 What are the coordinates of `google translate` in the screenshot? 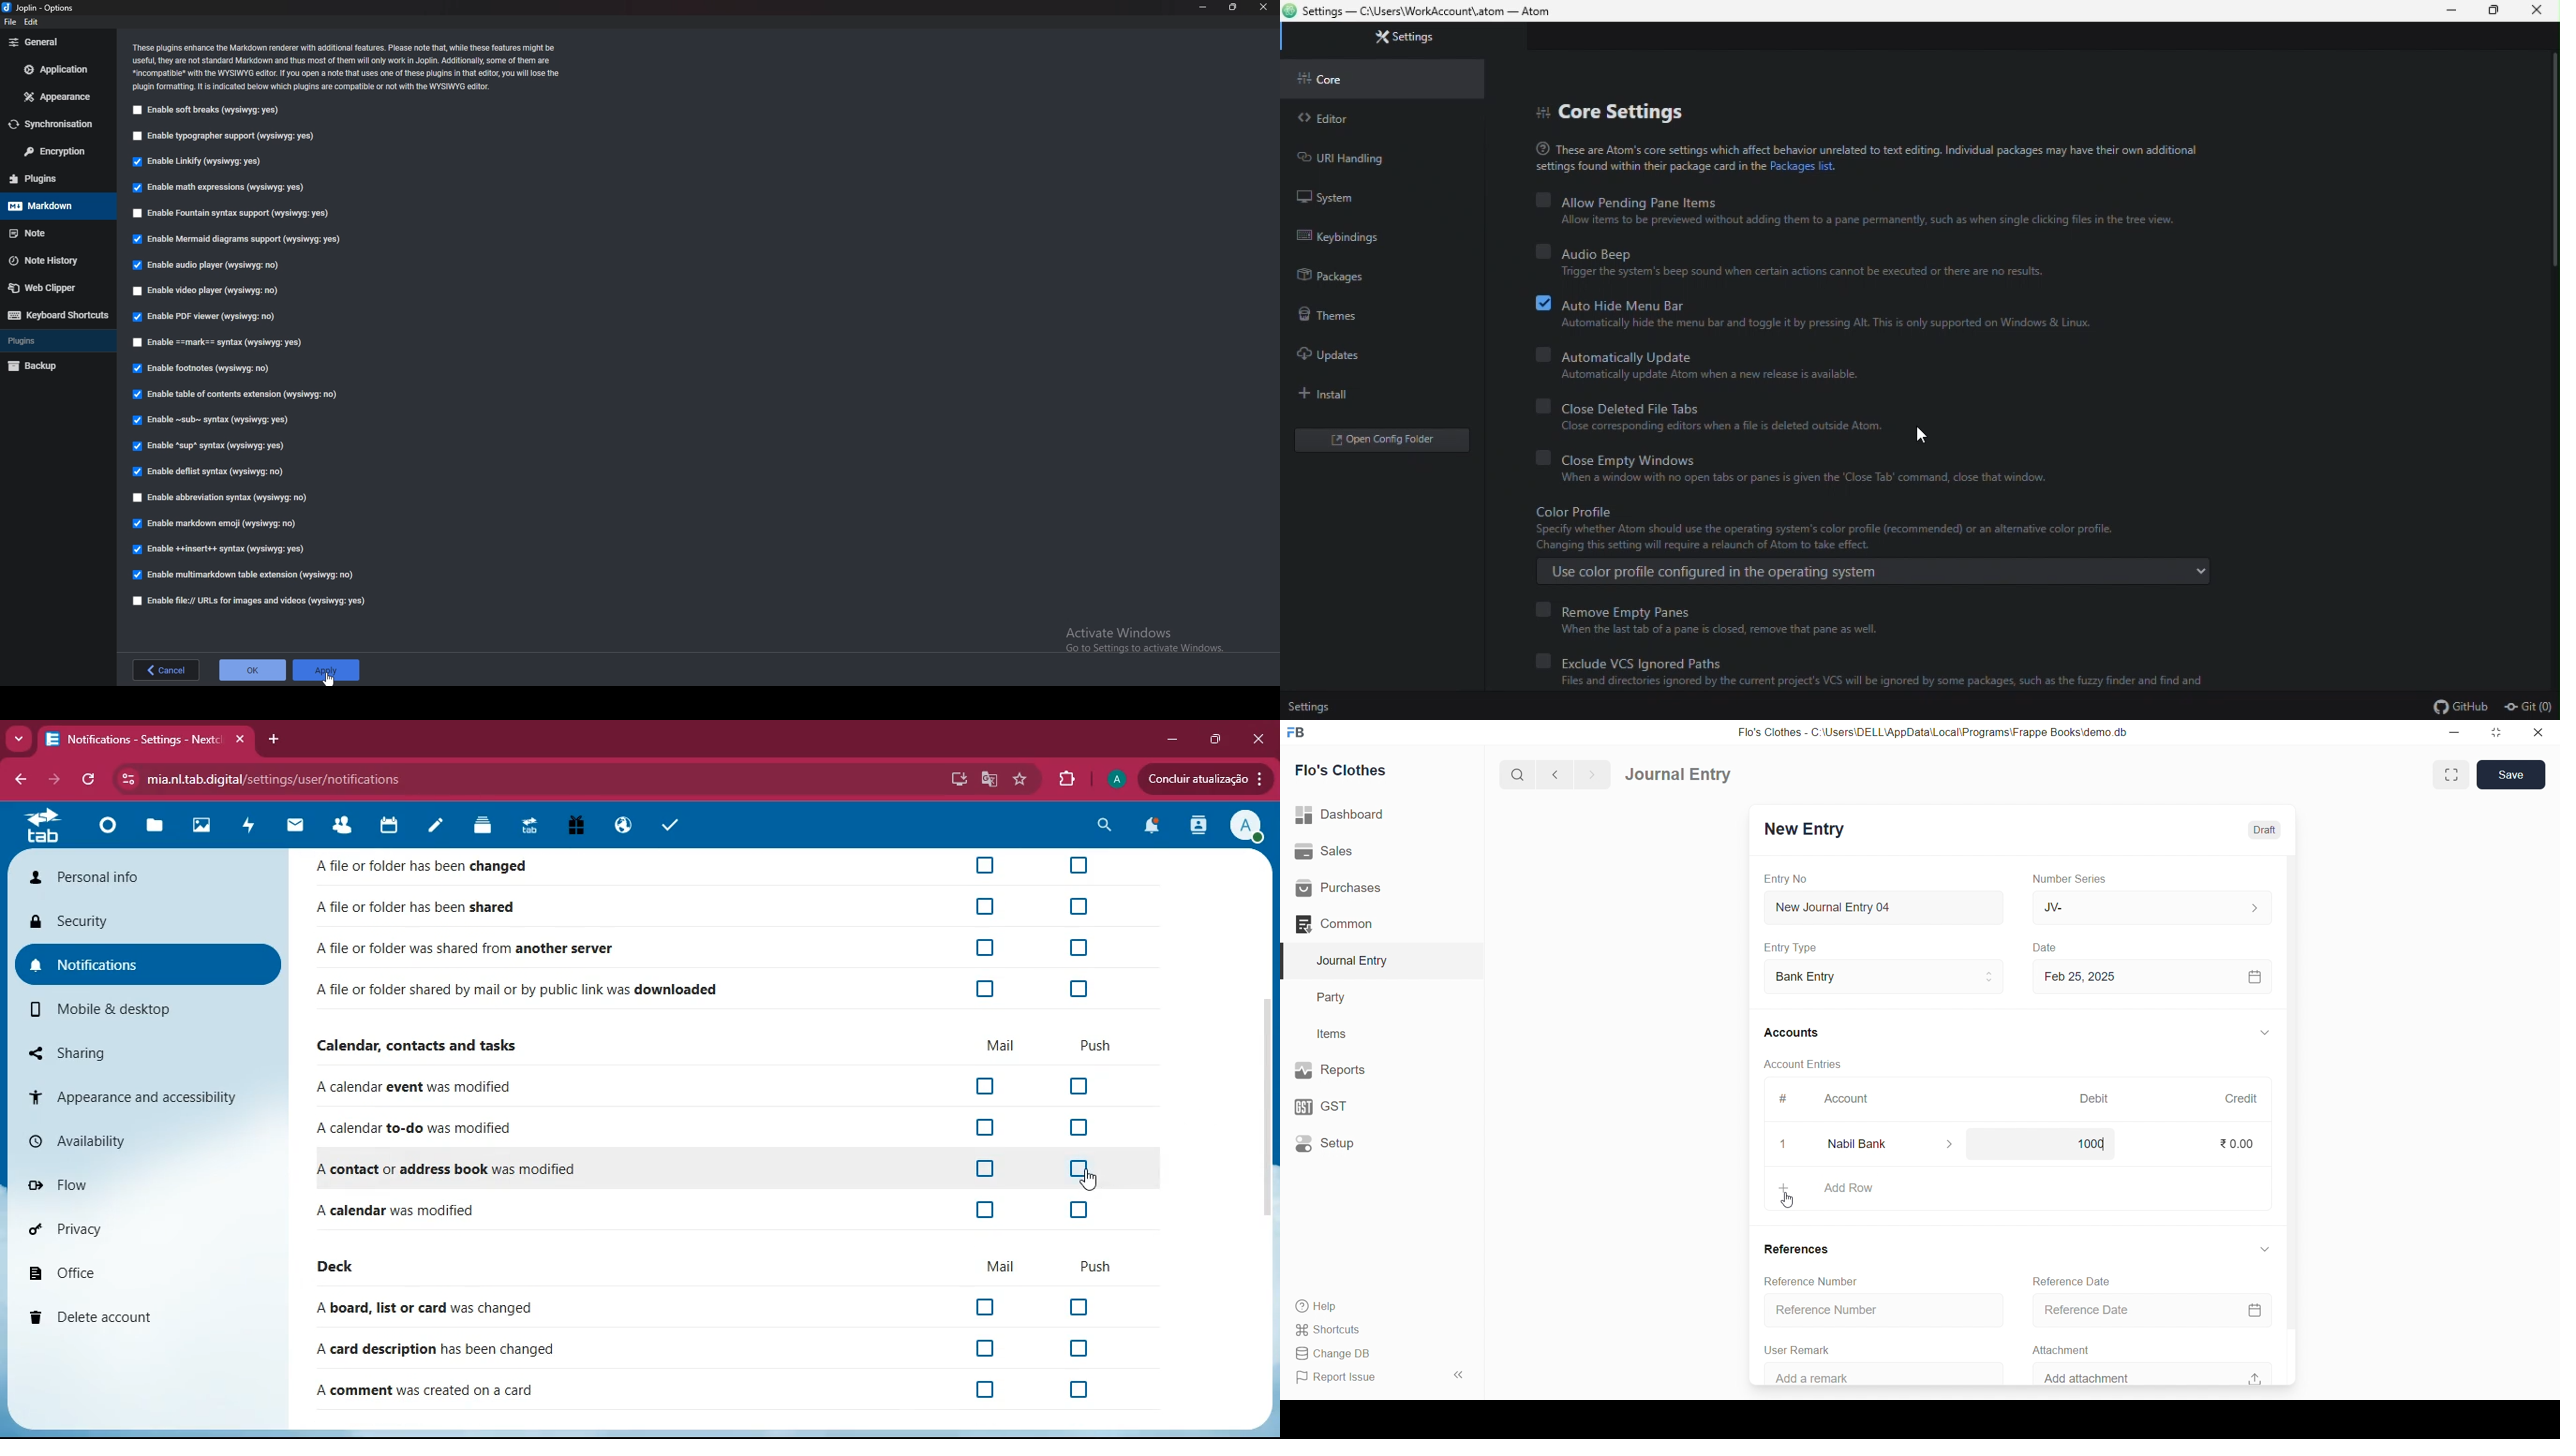 It's located at (987, 781).